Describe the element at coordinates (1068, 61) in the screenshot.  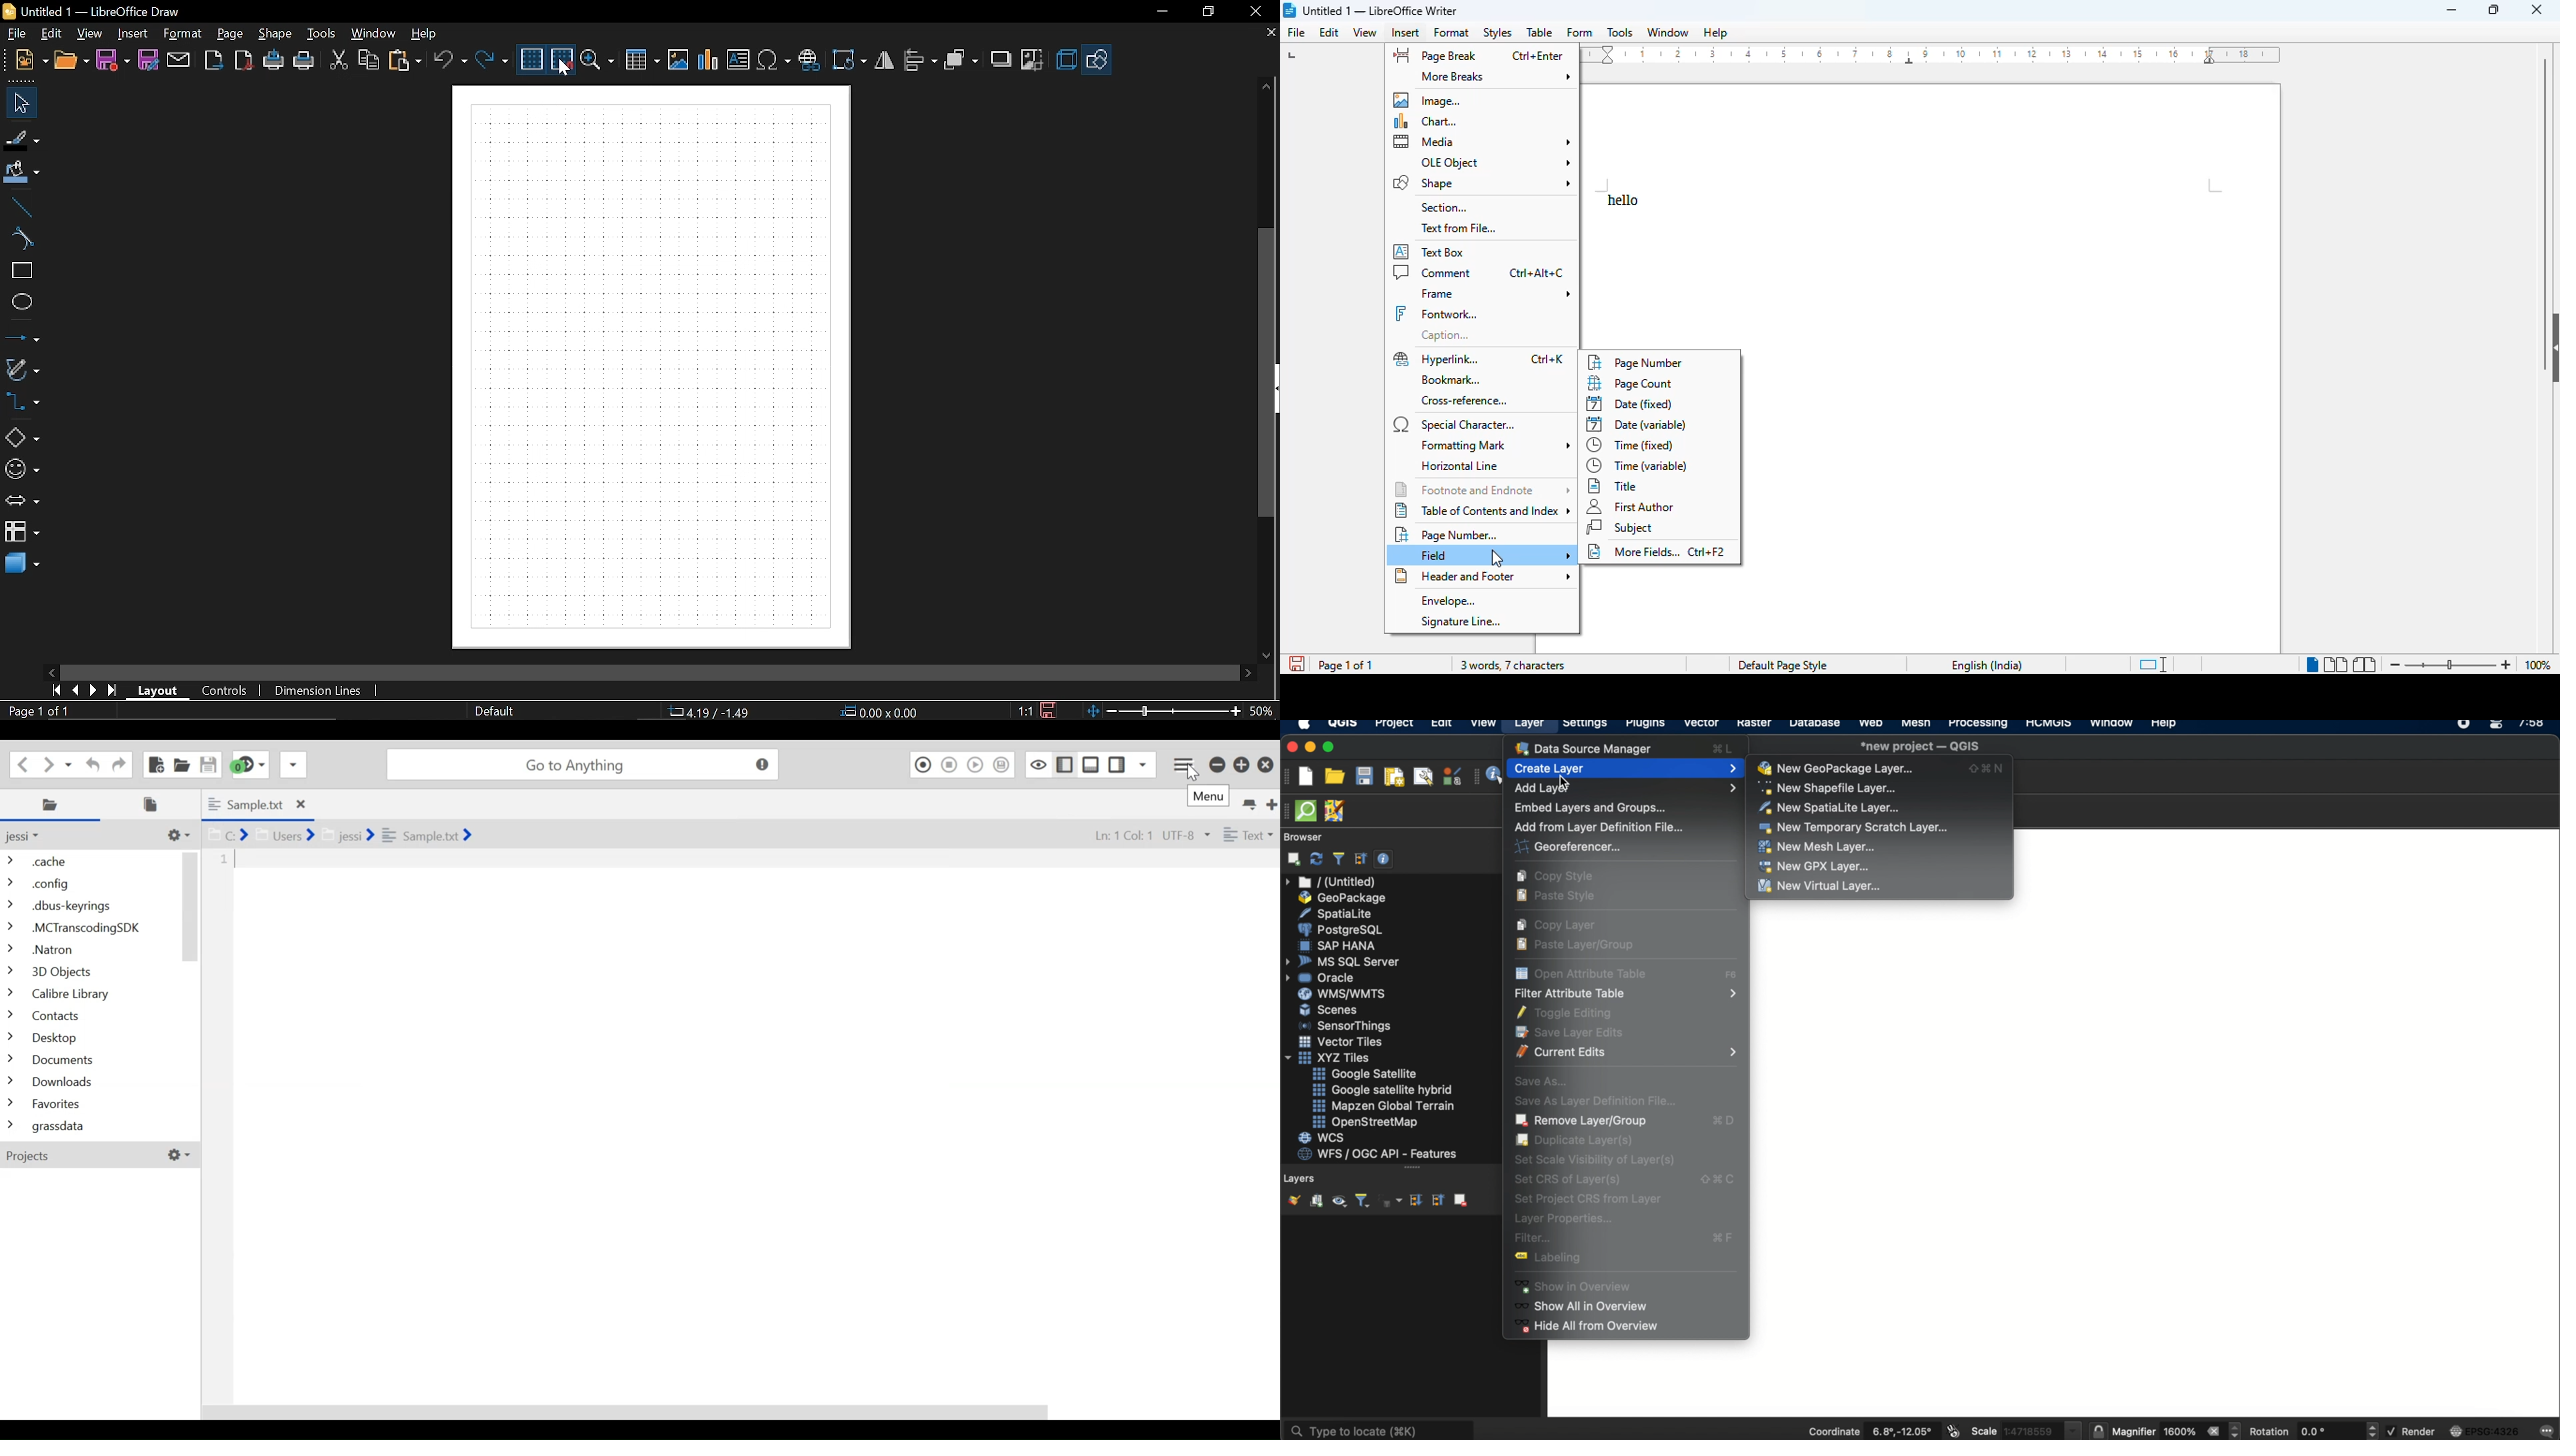
I see `3d effect` at that location.